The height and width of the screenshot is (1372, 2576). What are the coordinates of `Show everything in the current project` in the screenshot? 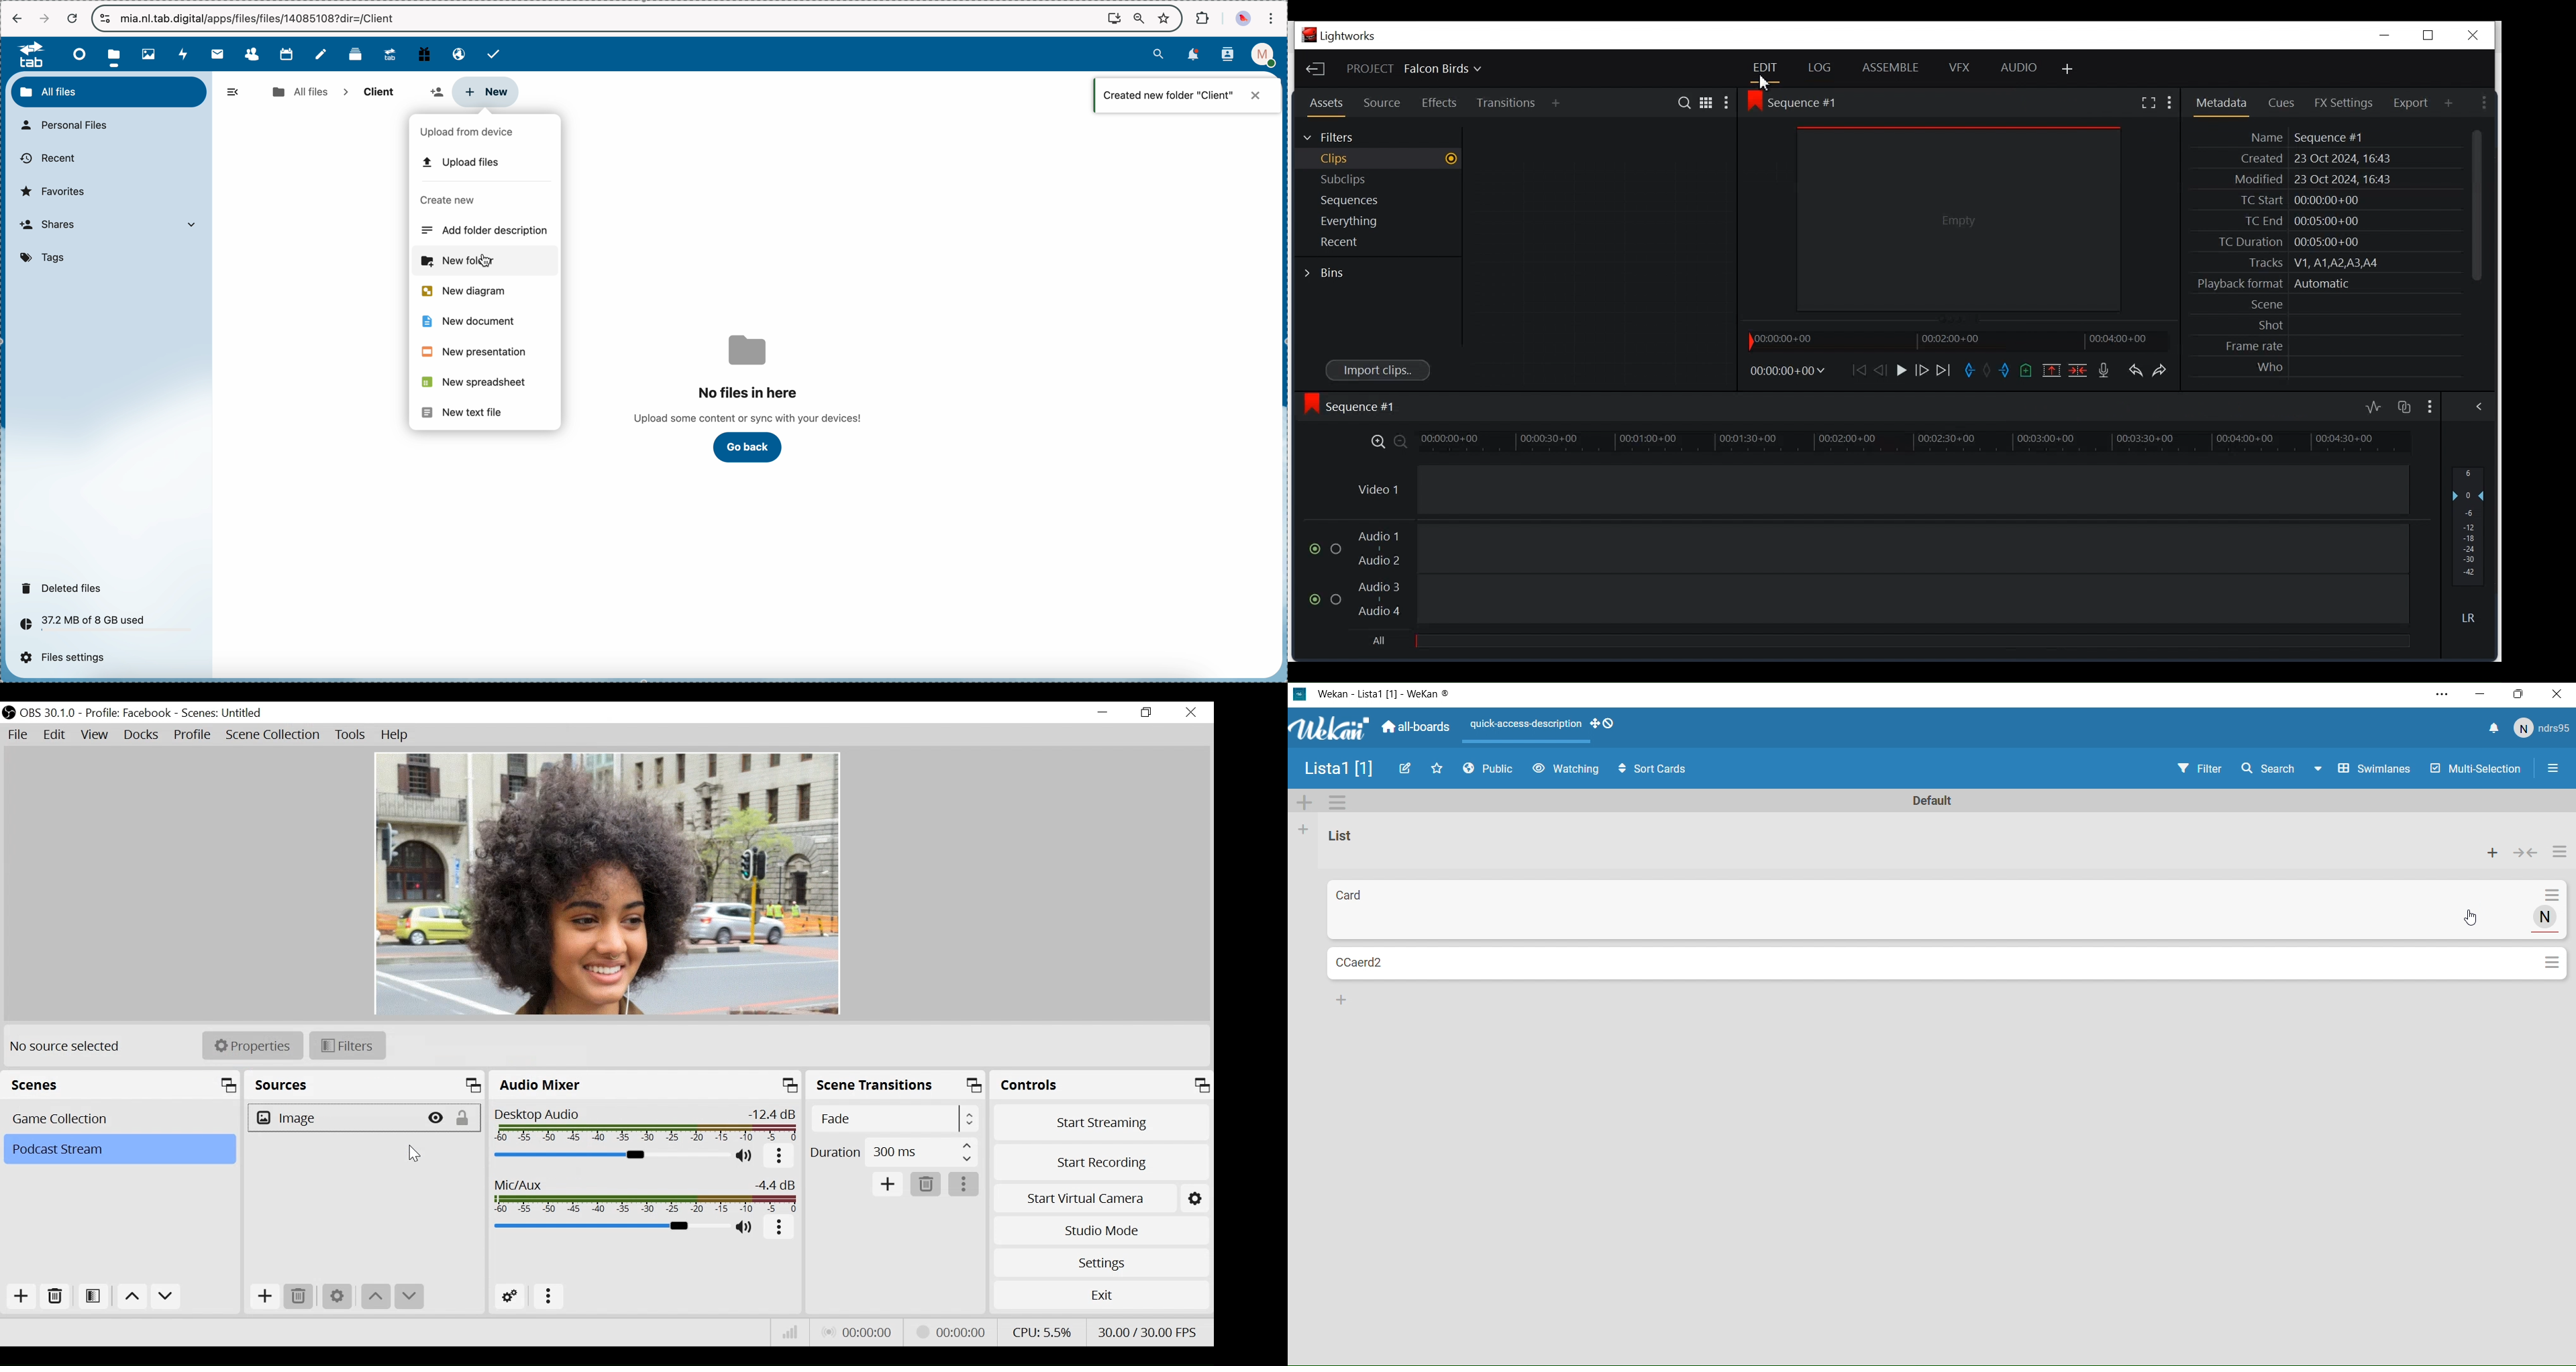 It's located at (1374, 222).